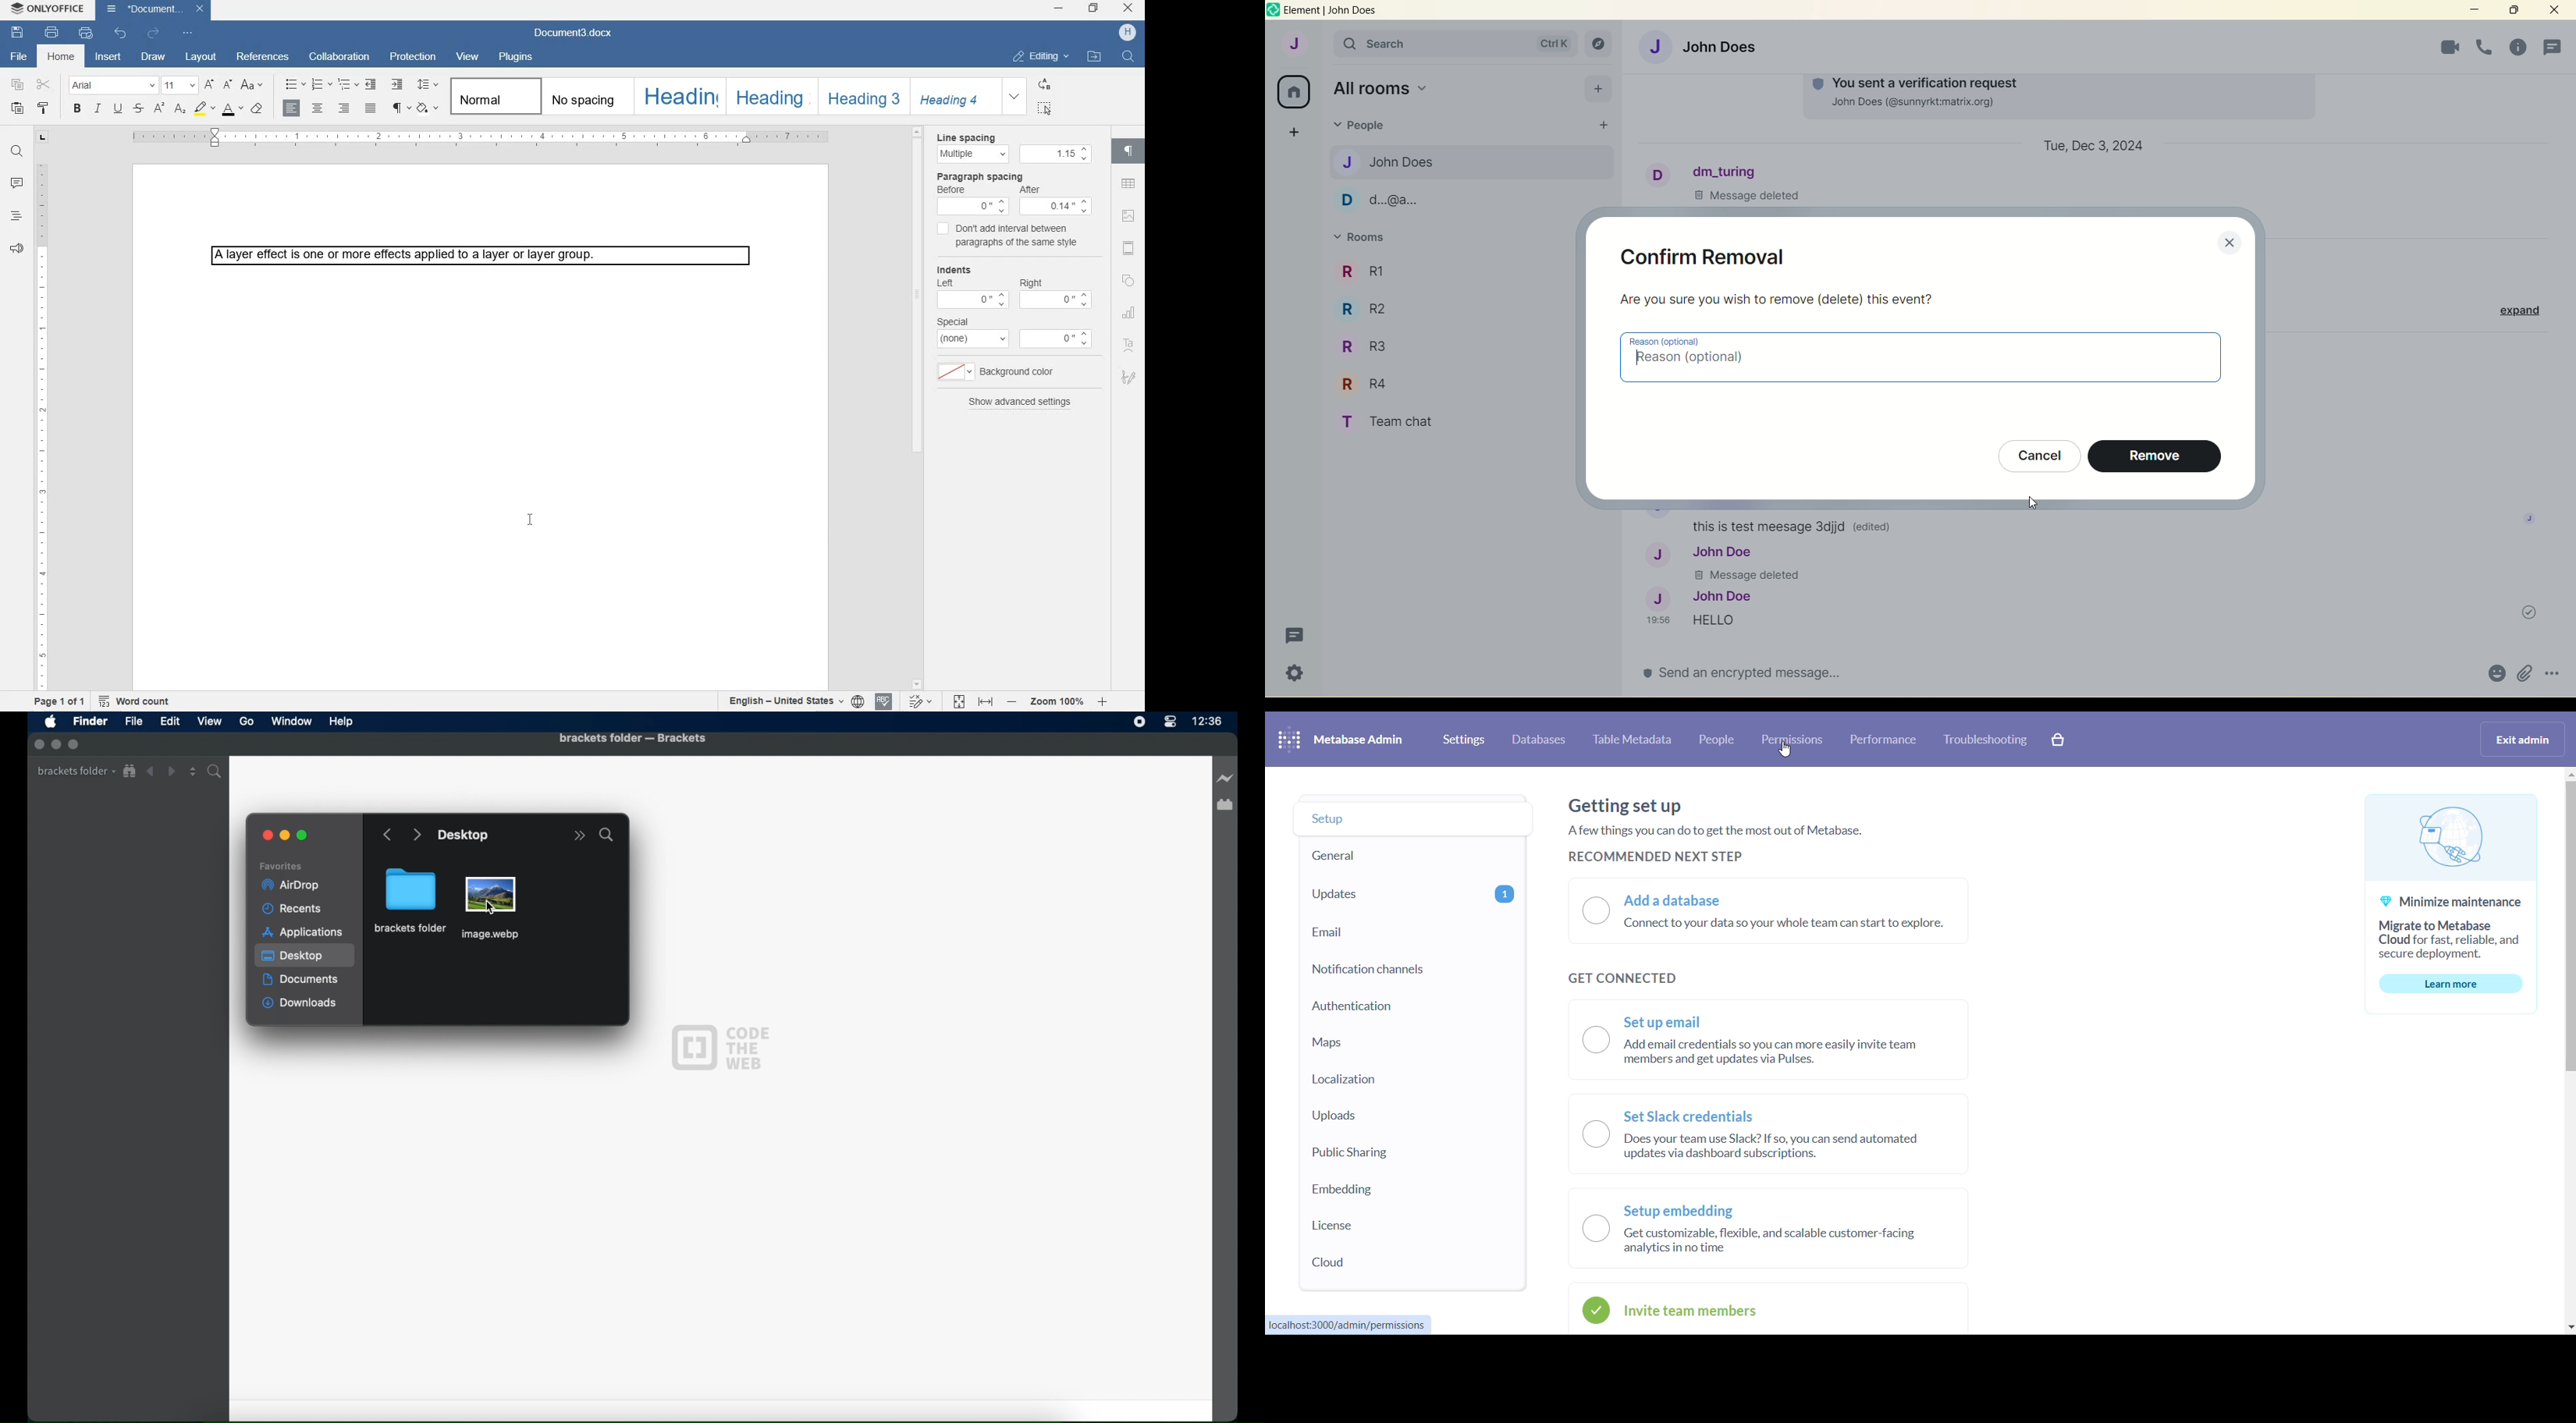  What do you see at coordinates (1372, 309) in the screenshot?
I see `R R2` at bounding box center [1372, 309].